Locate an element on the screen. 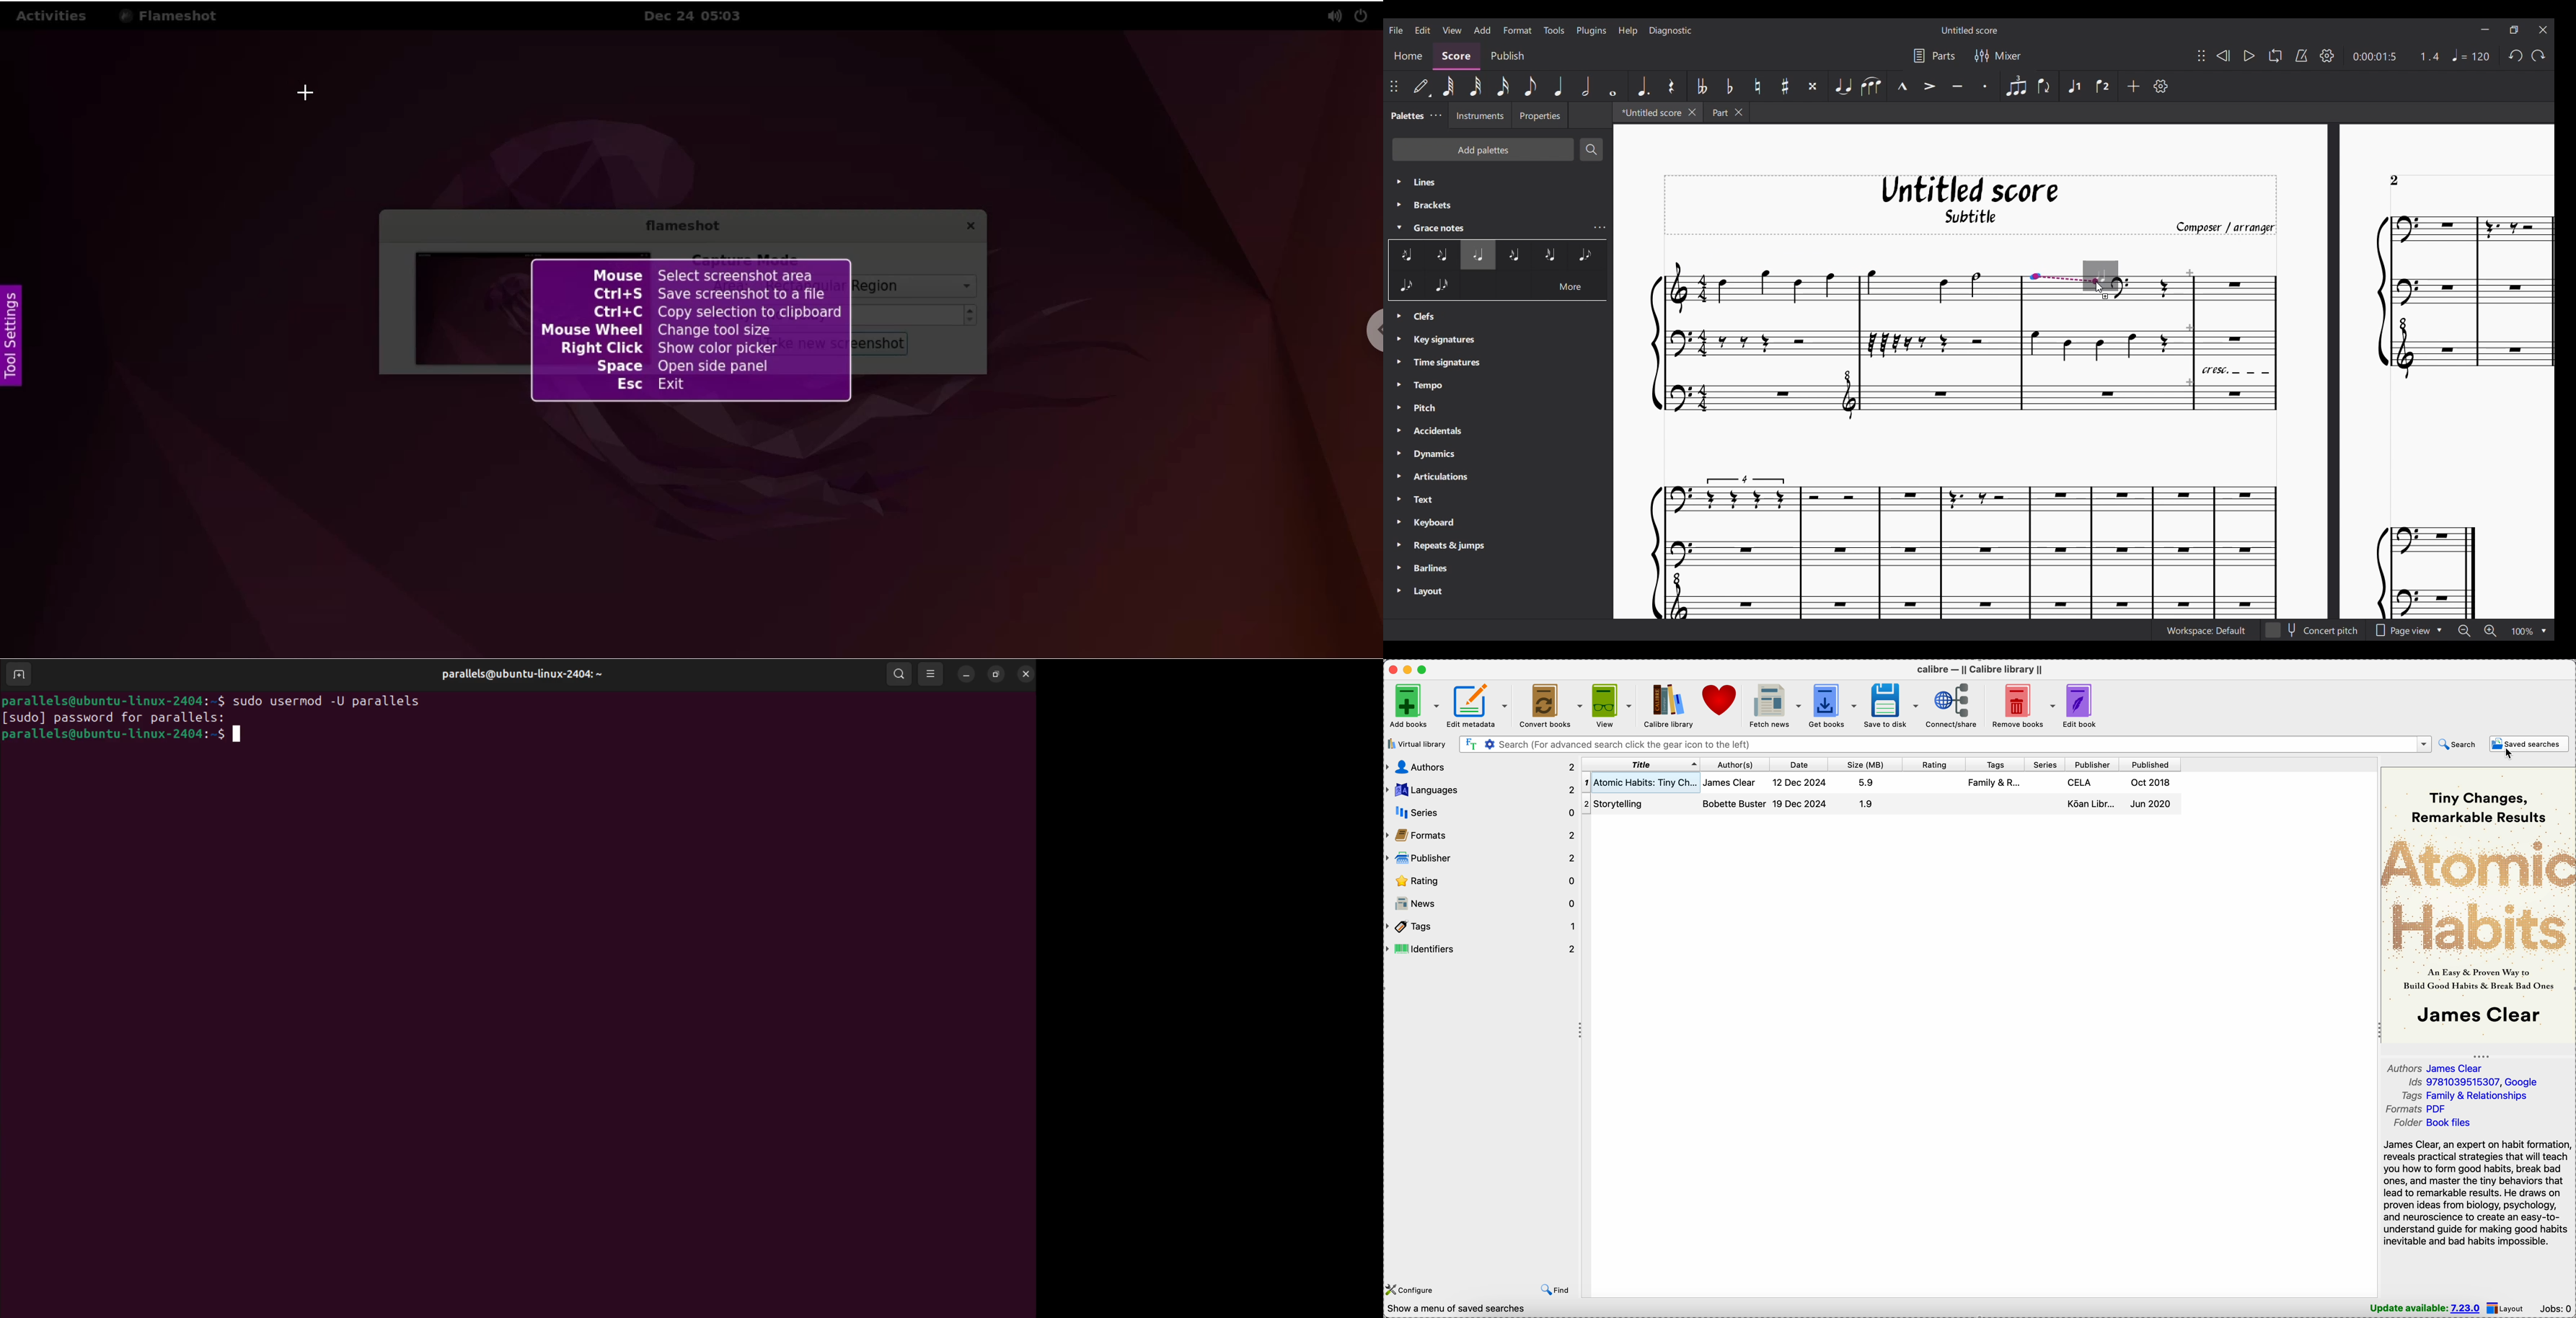  options to change page view is located at coordinates (2412, 631).